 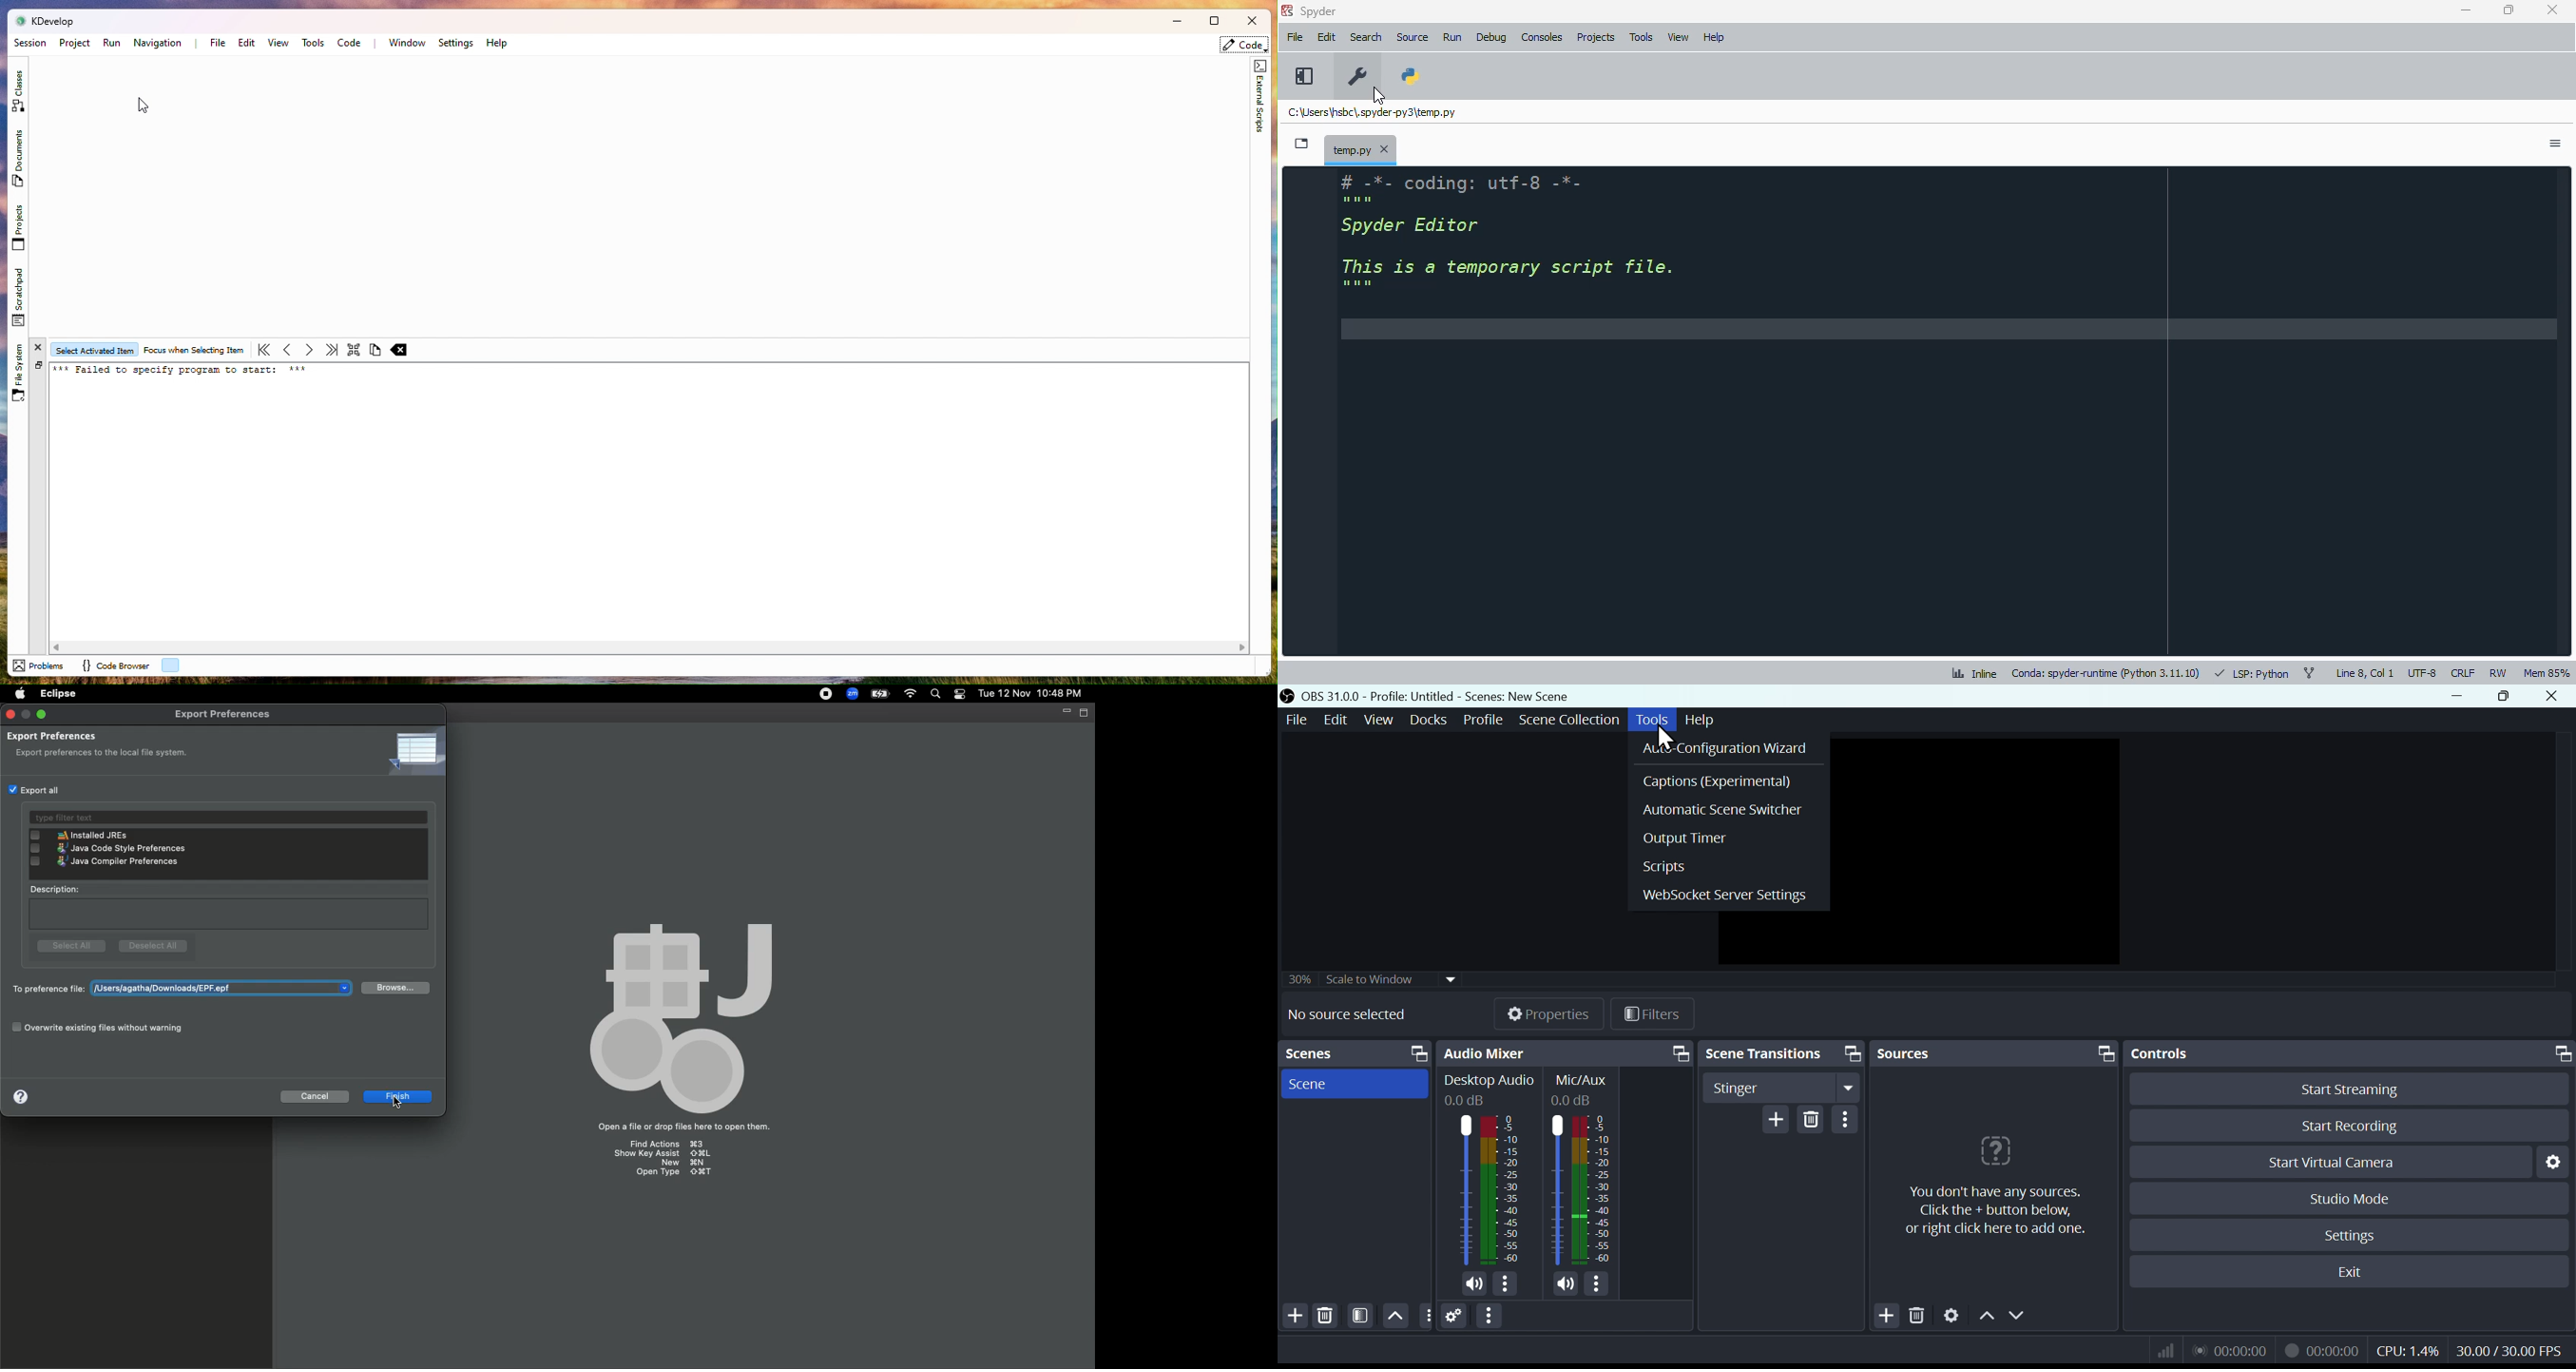 What do you see at coordinates (1583, 1169) in the screenshot?
I see `Mic/Aux` at bounding box center [1583, 1169].